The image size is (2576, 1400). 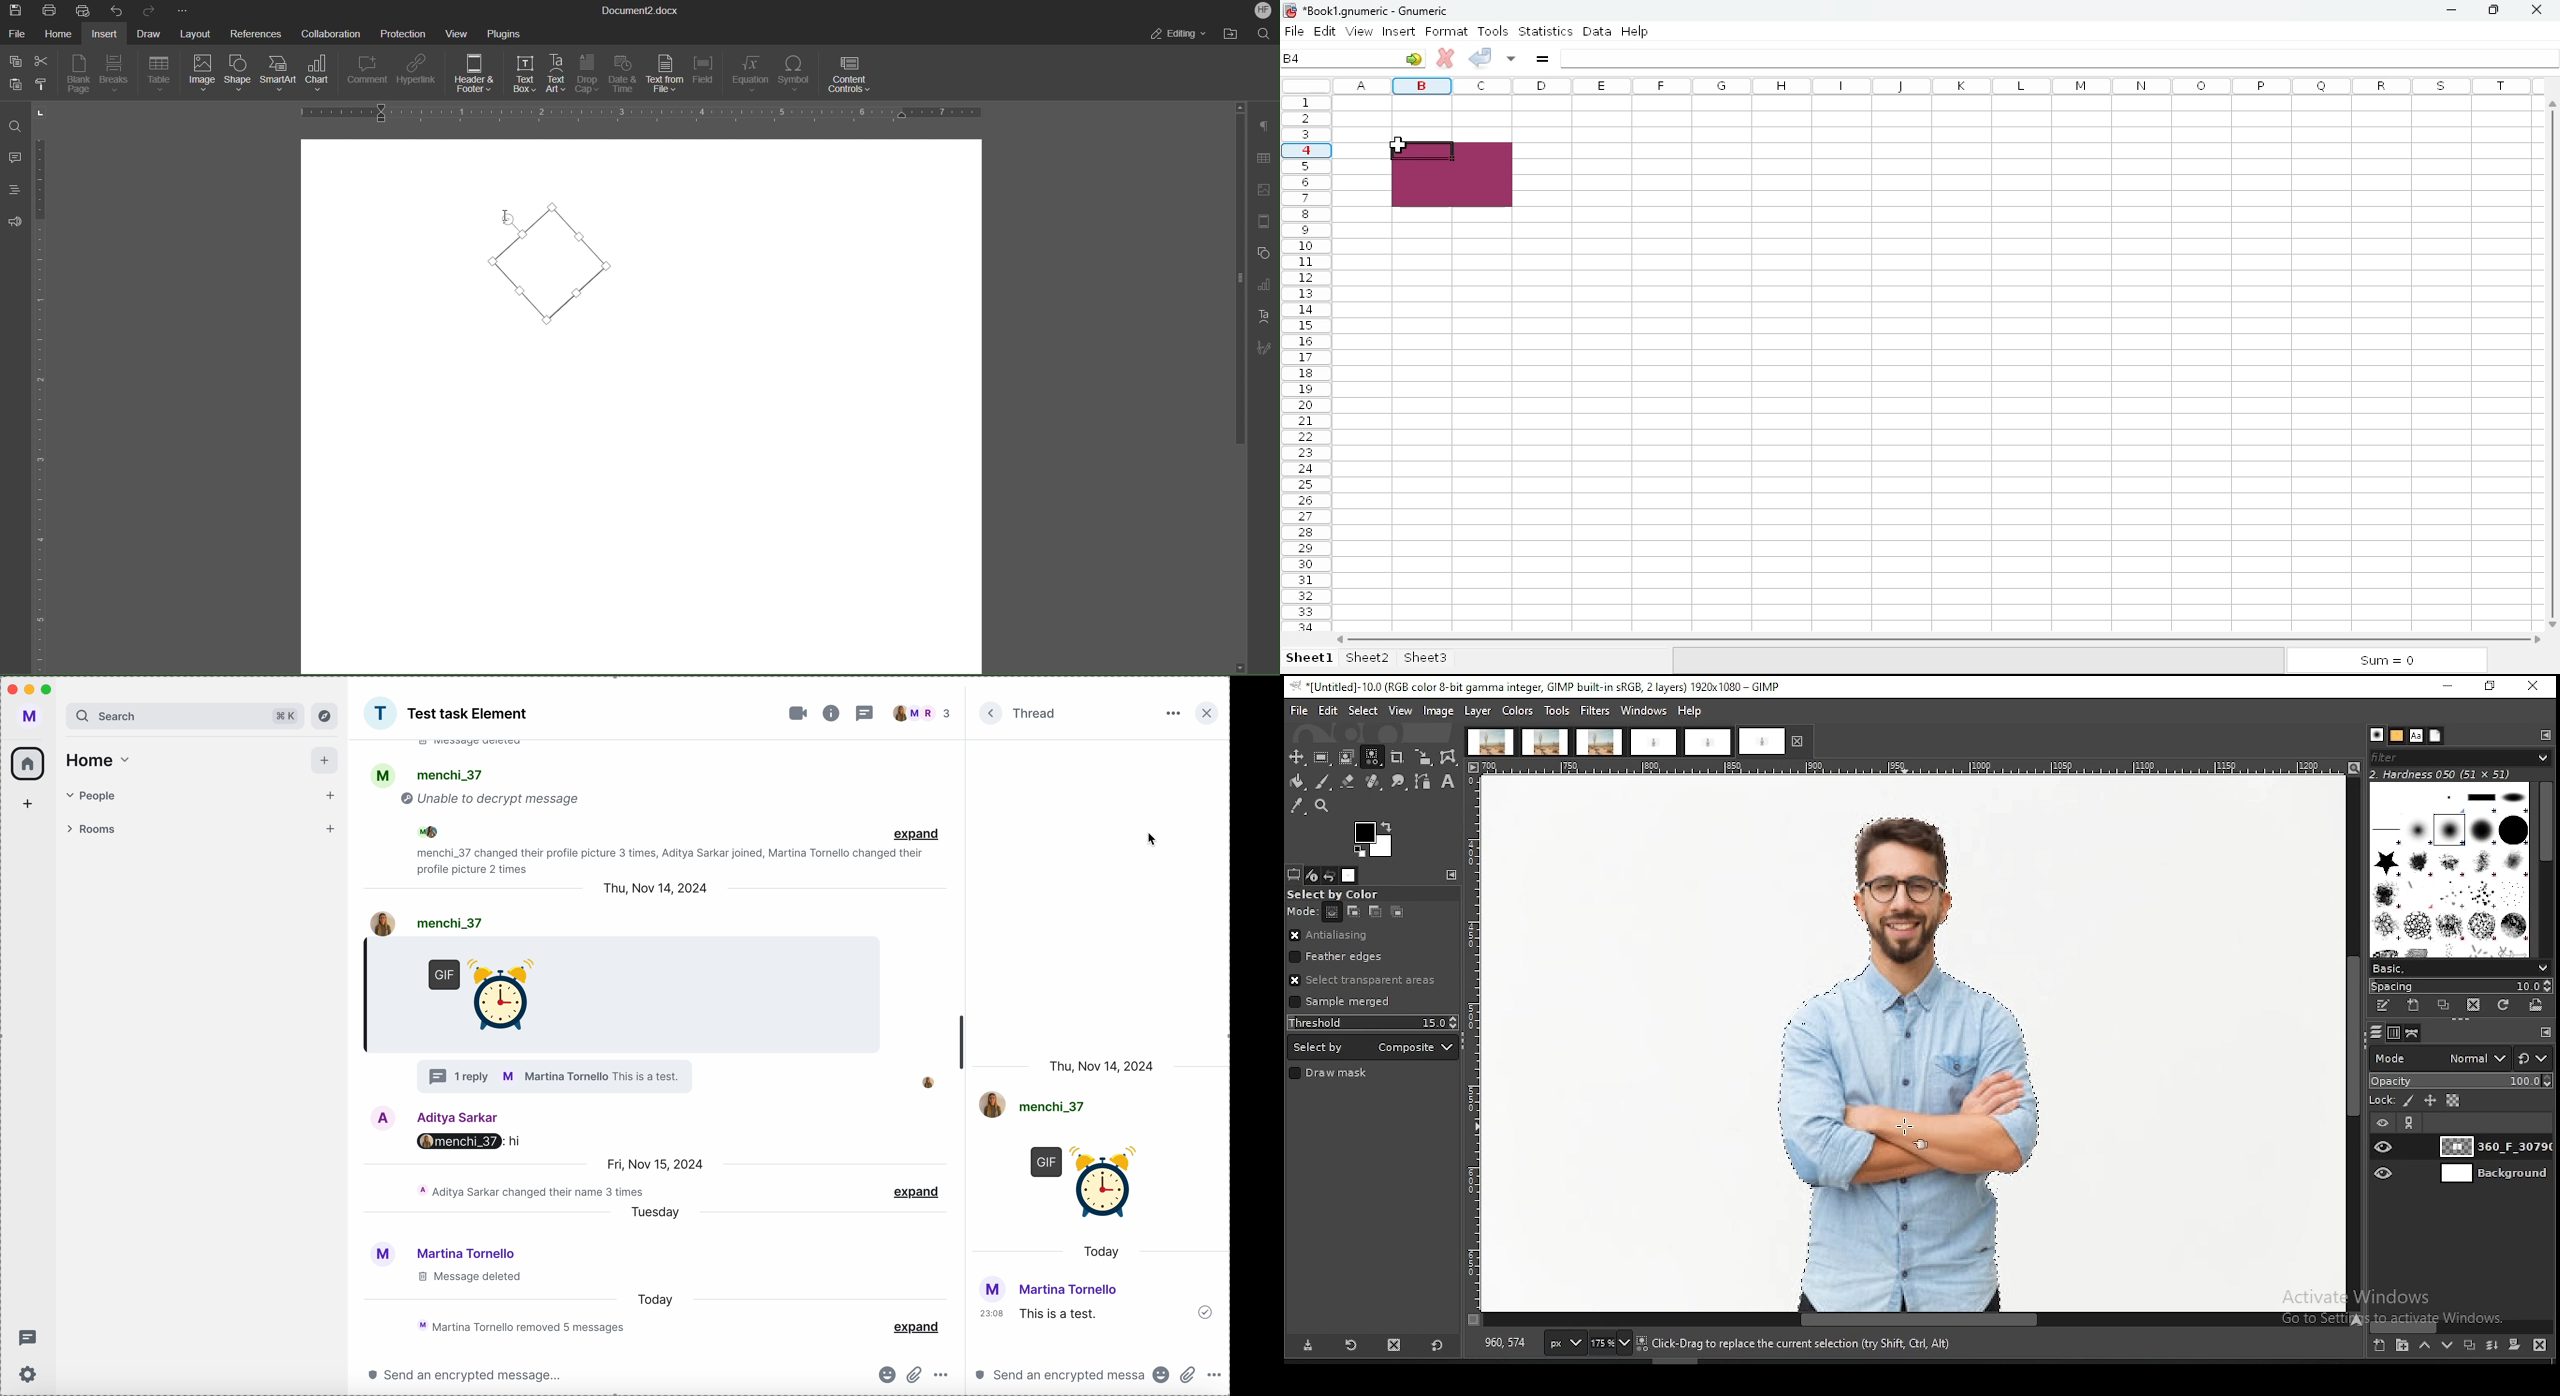 What do you see at coordinates (1375, 840) in the screenshot?
I see `colors` at bounding box center [1375, 840].